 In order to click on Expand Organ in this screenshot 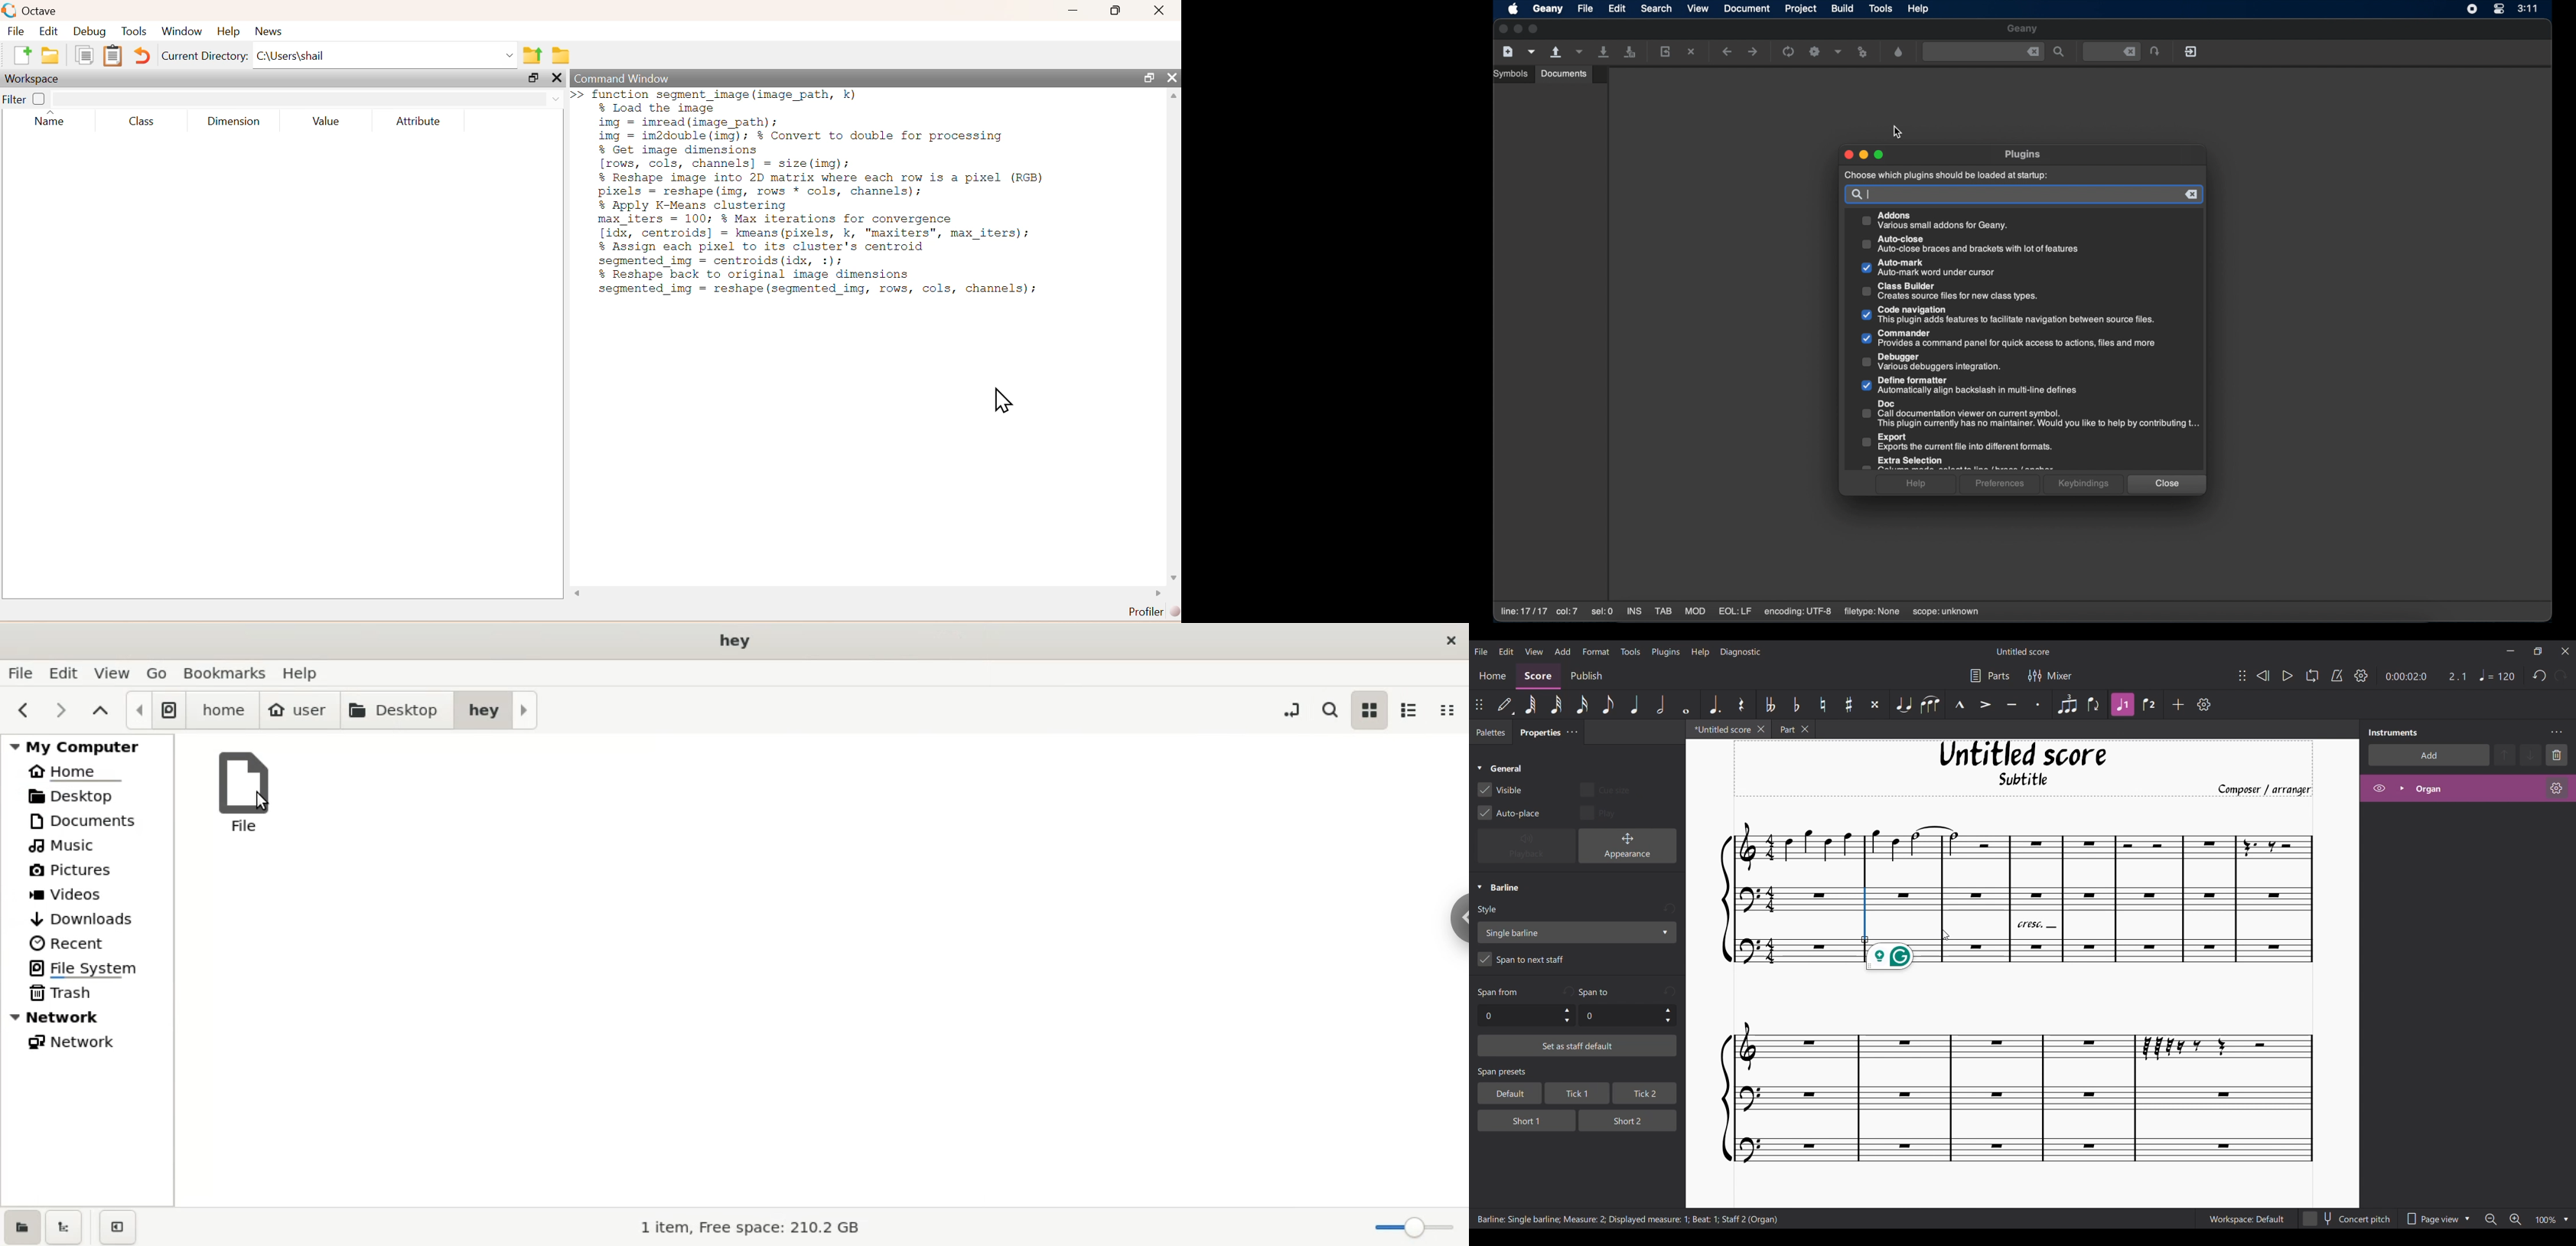, I will do `click(2401, 788)`.